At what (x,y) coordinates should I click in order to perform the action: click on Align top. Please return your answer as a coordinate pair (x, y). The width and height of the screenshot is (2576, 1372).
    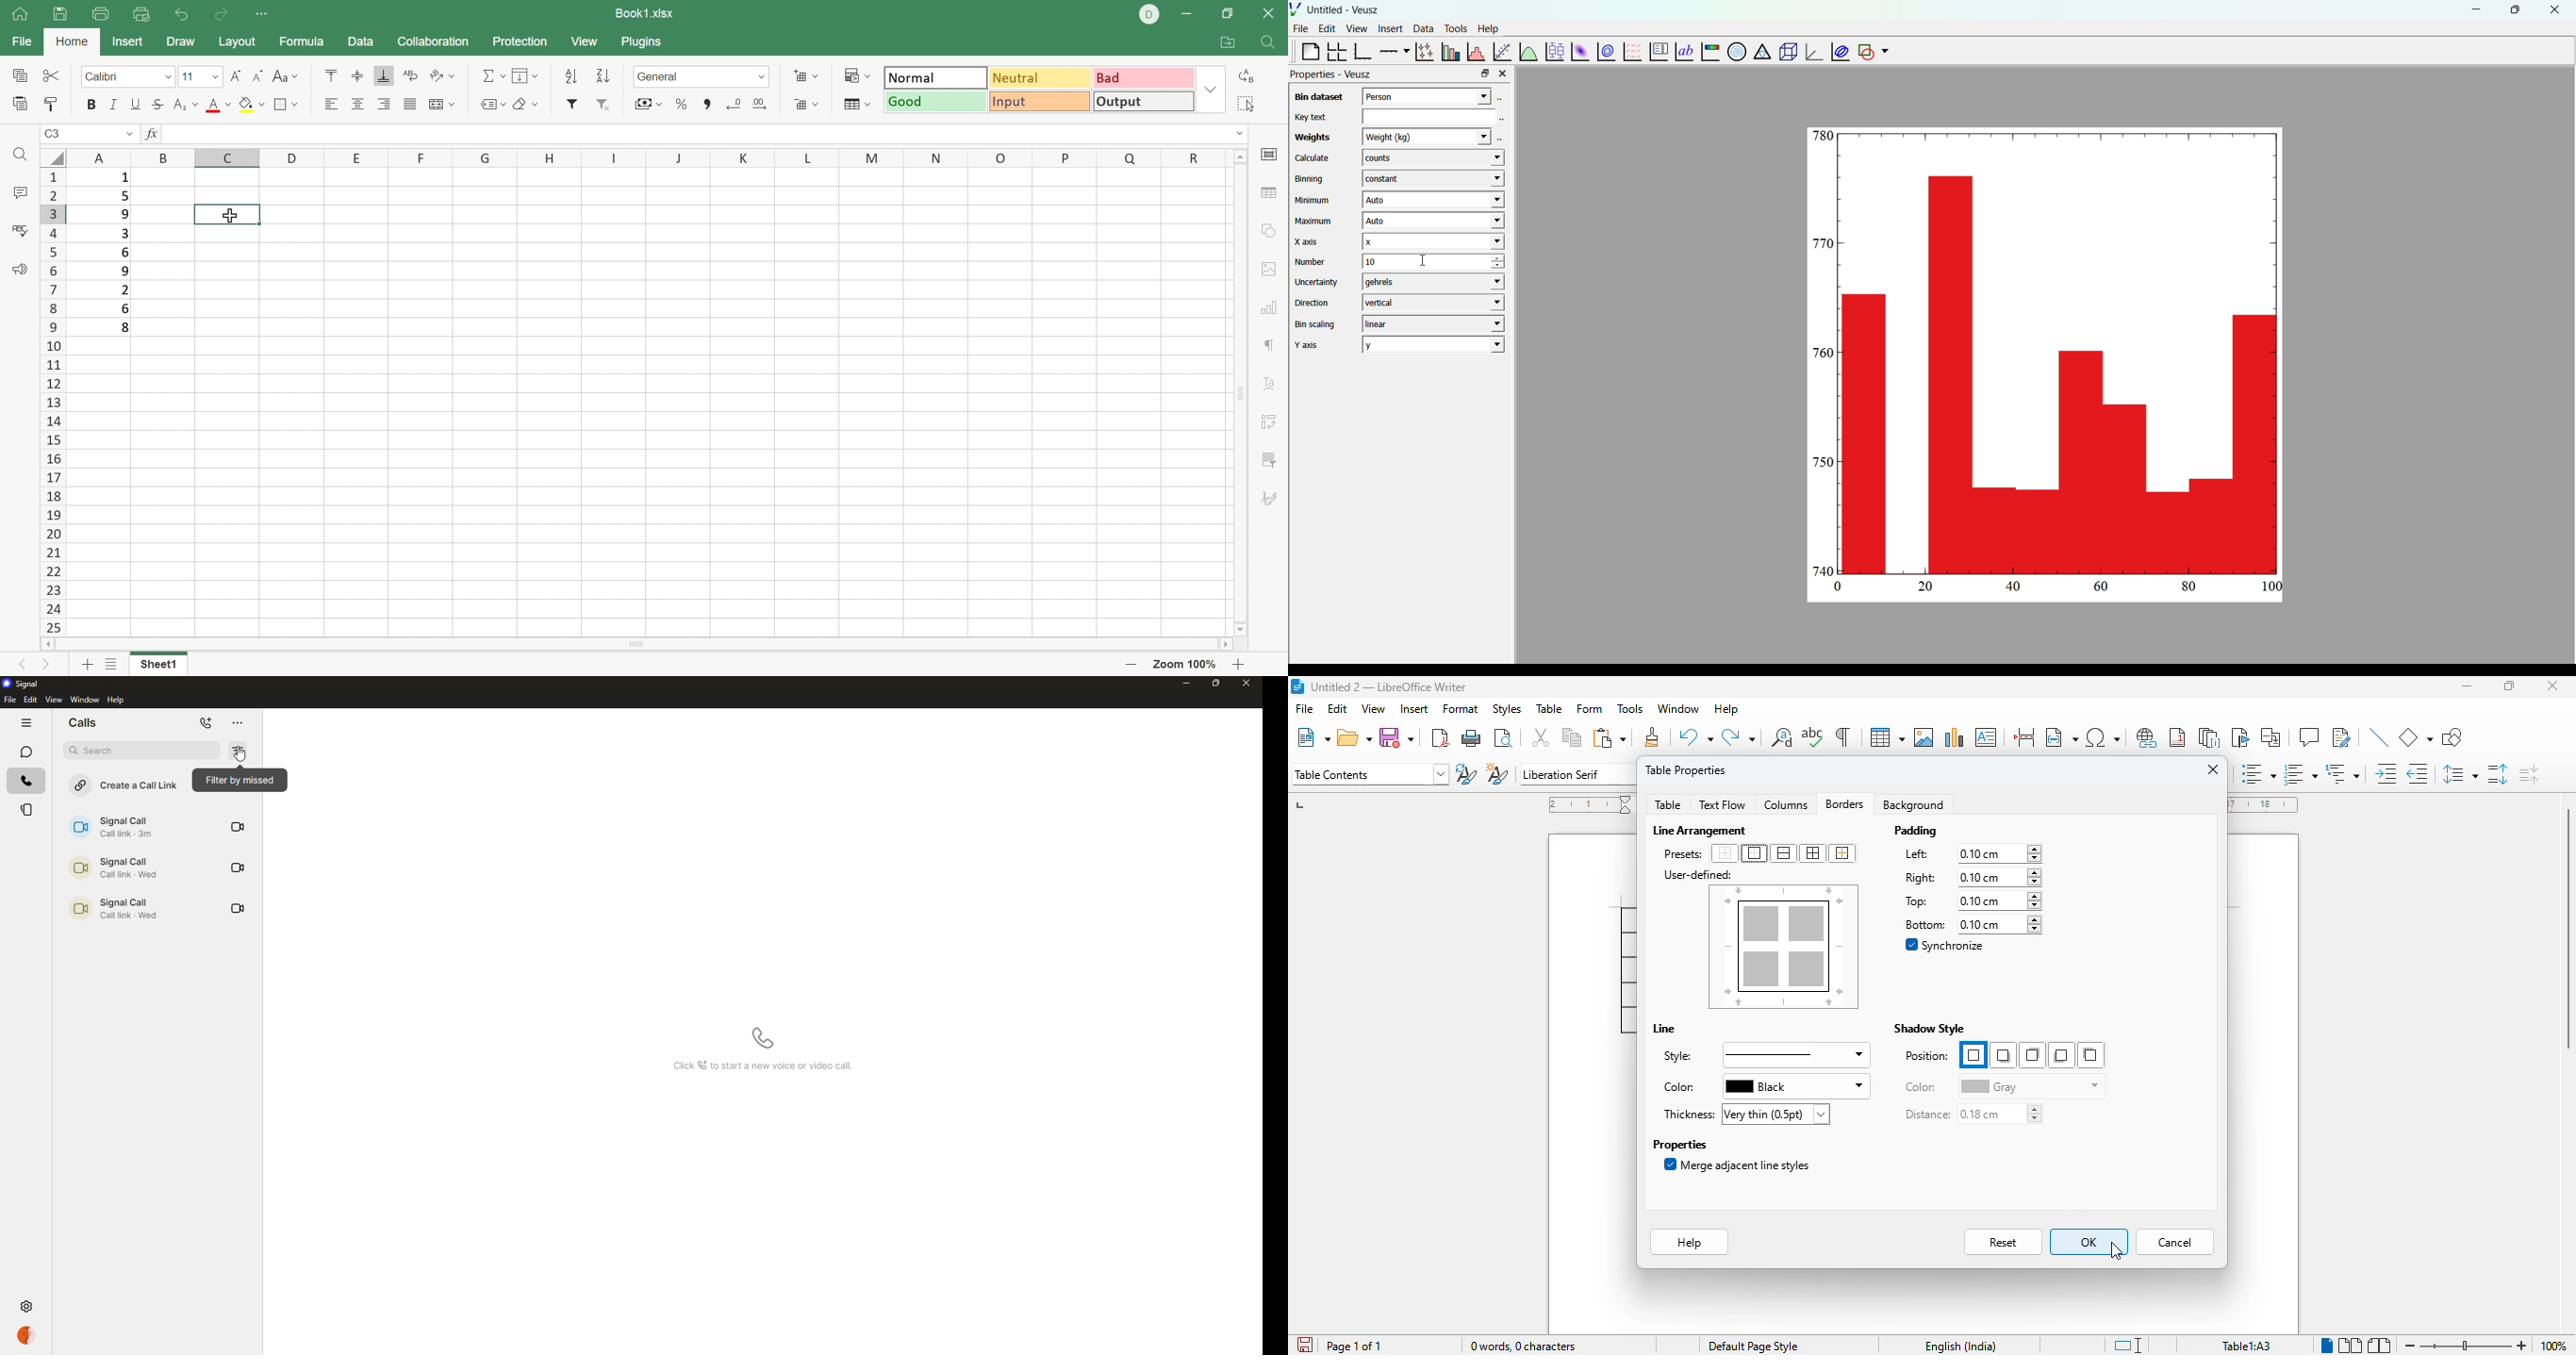
    Looking at the image, I should click on (217, 106).